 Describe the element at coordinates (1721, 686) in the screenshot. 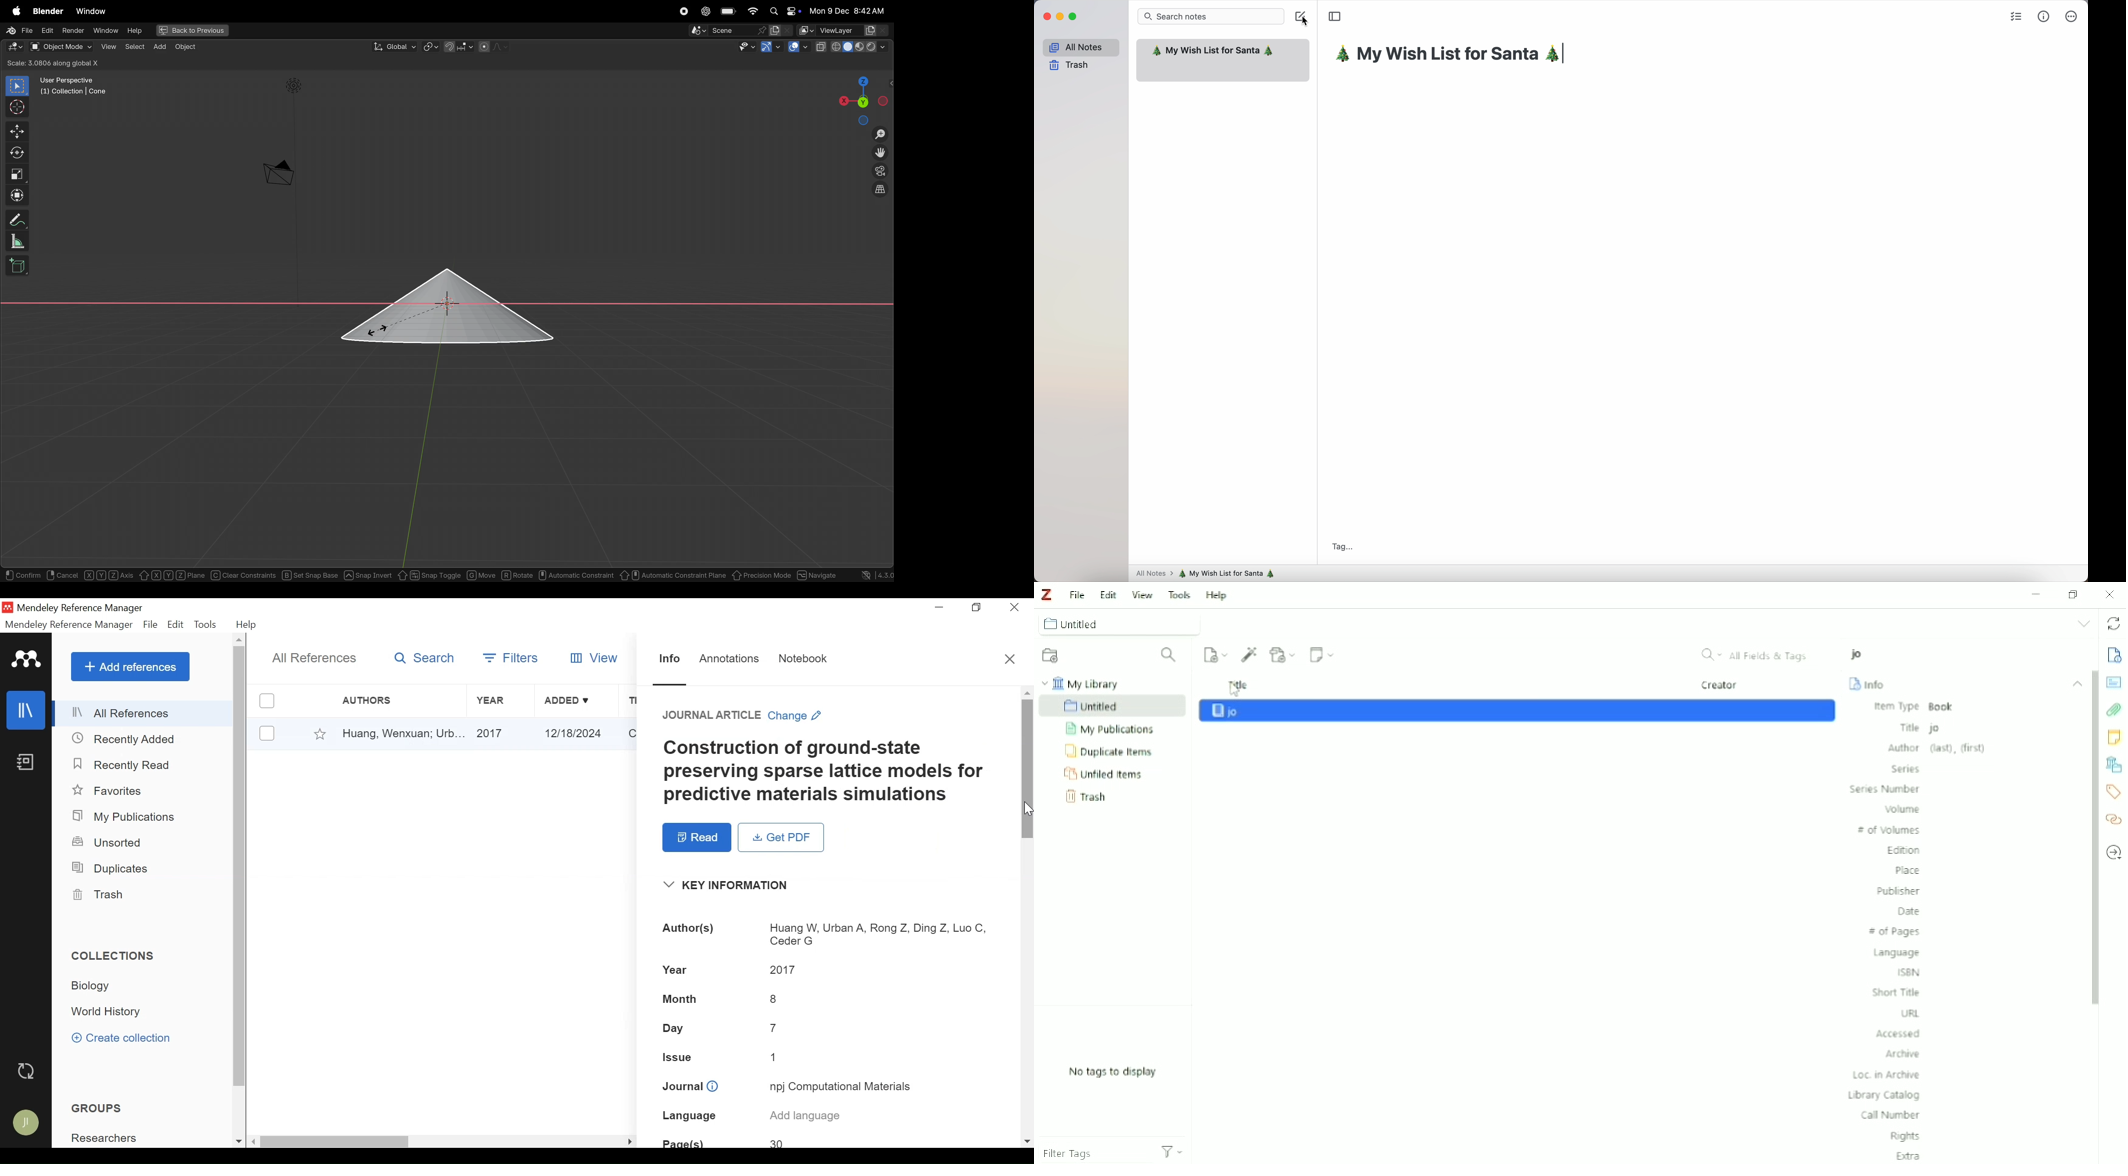

I see `Creator` at that location.